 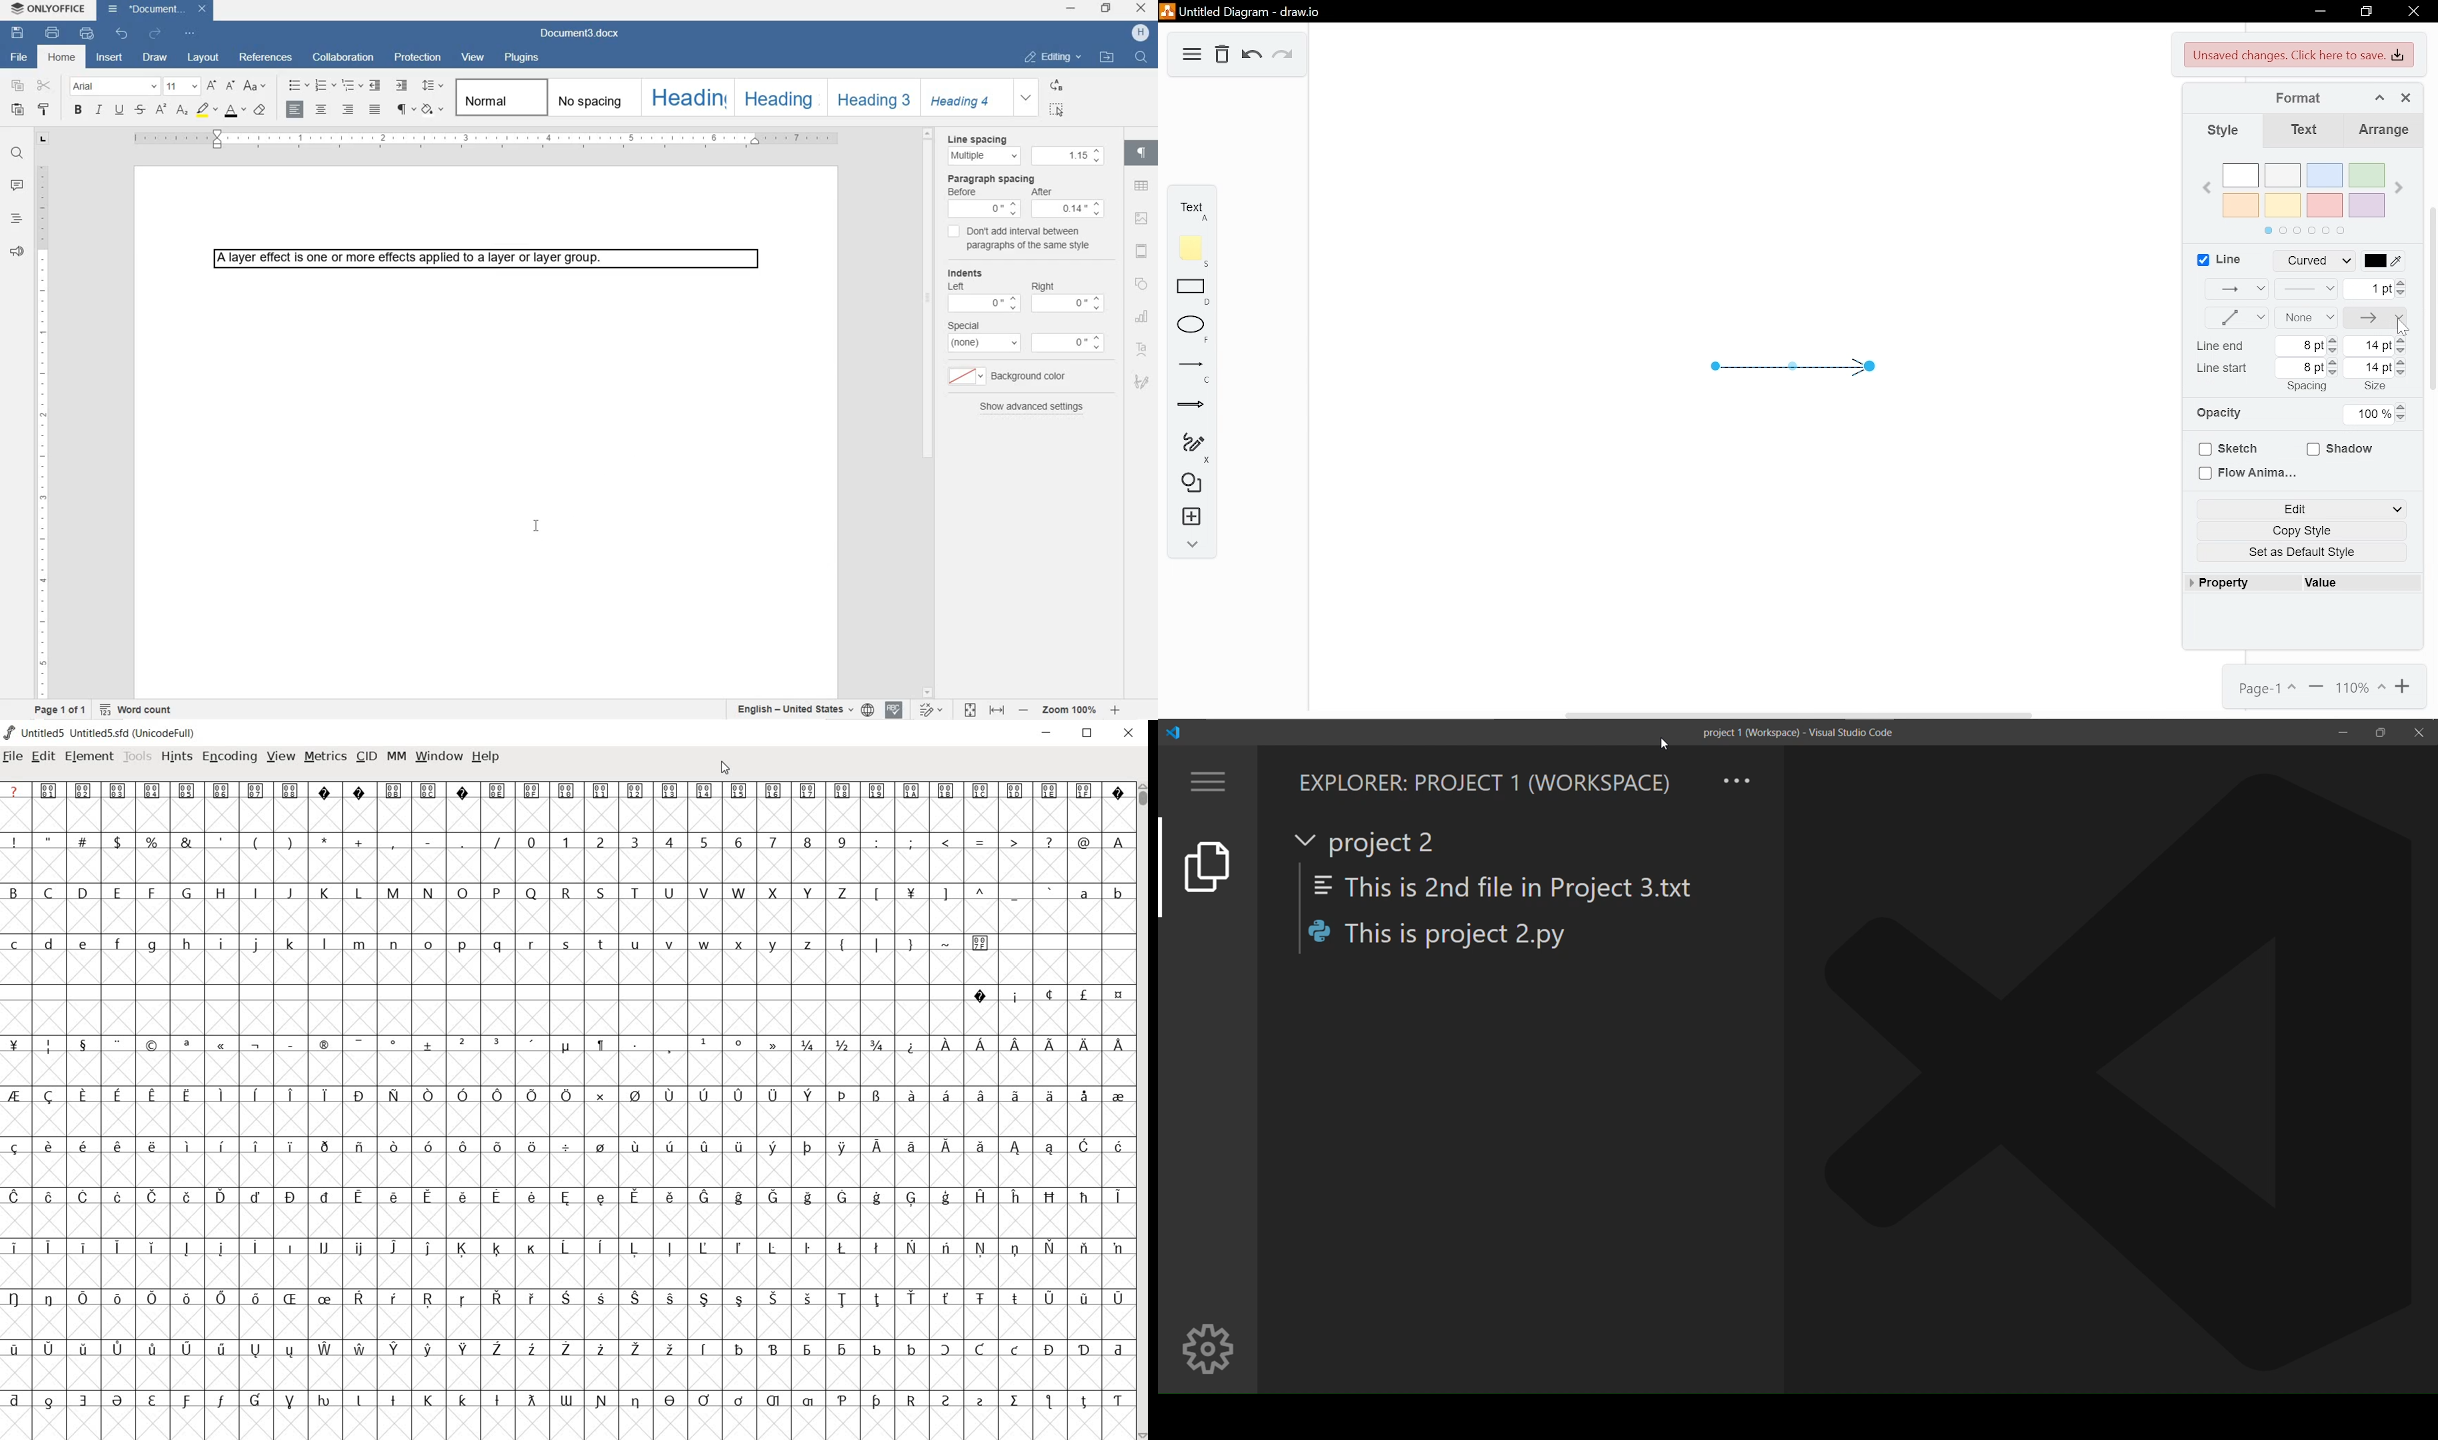 What do you see at coordinates (256, 945) in the screenshot?
I see `j` at bounding box center [256, 945].